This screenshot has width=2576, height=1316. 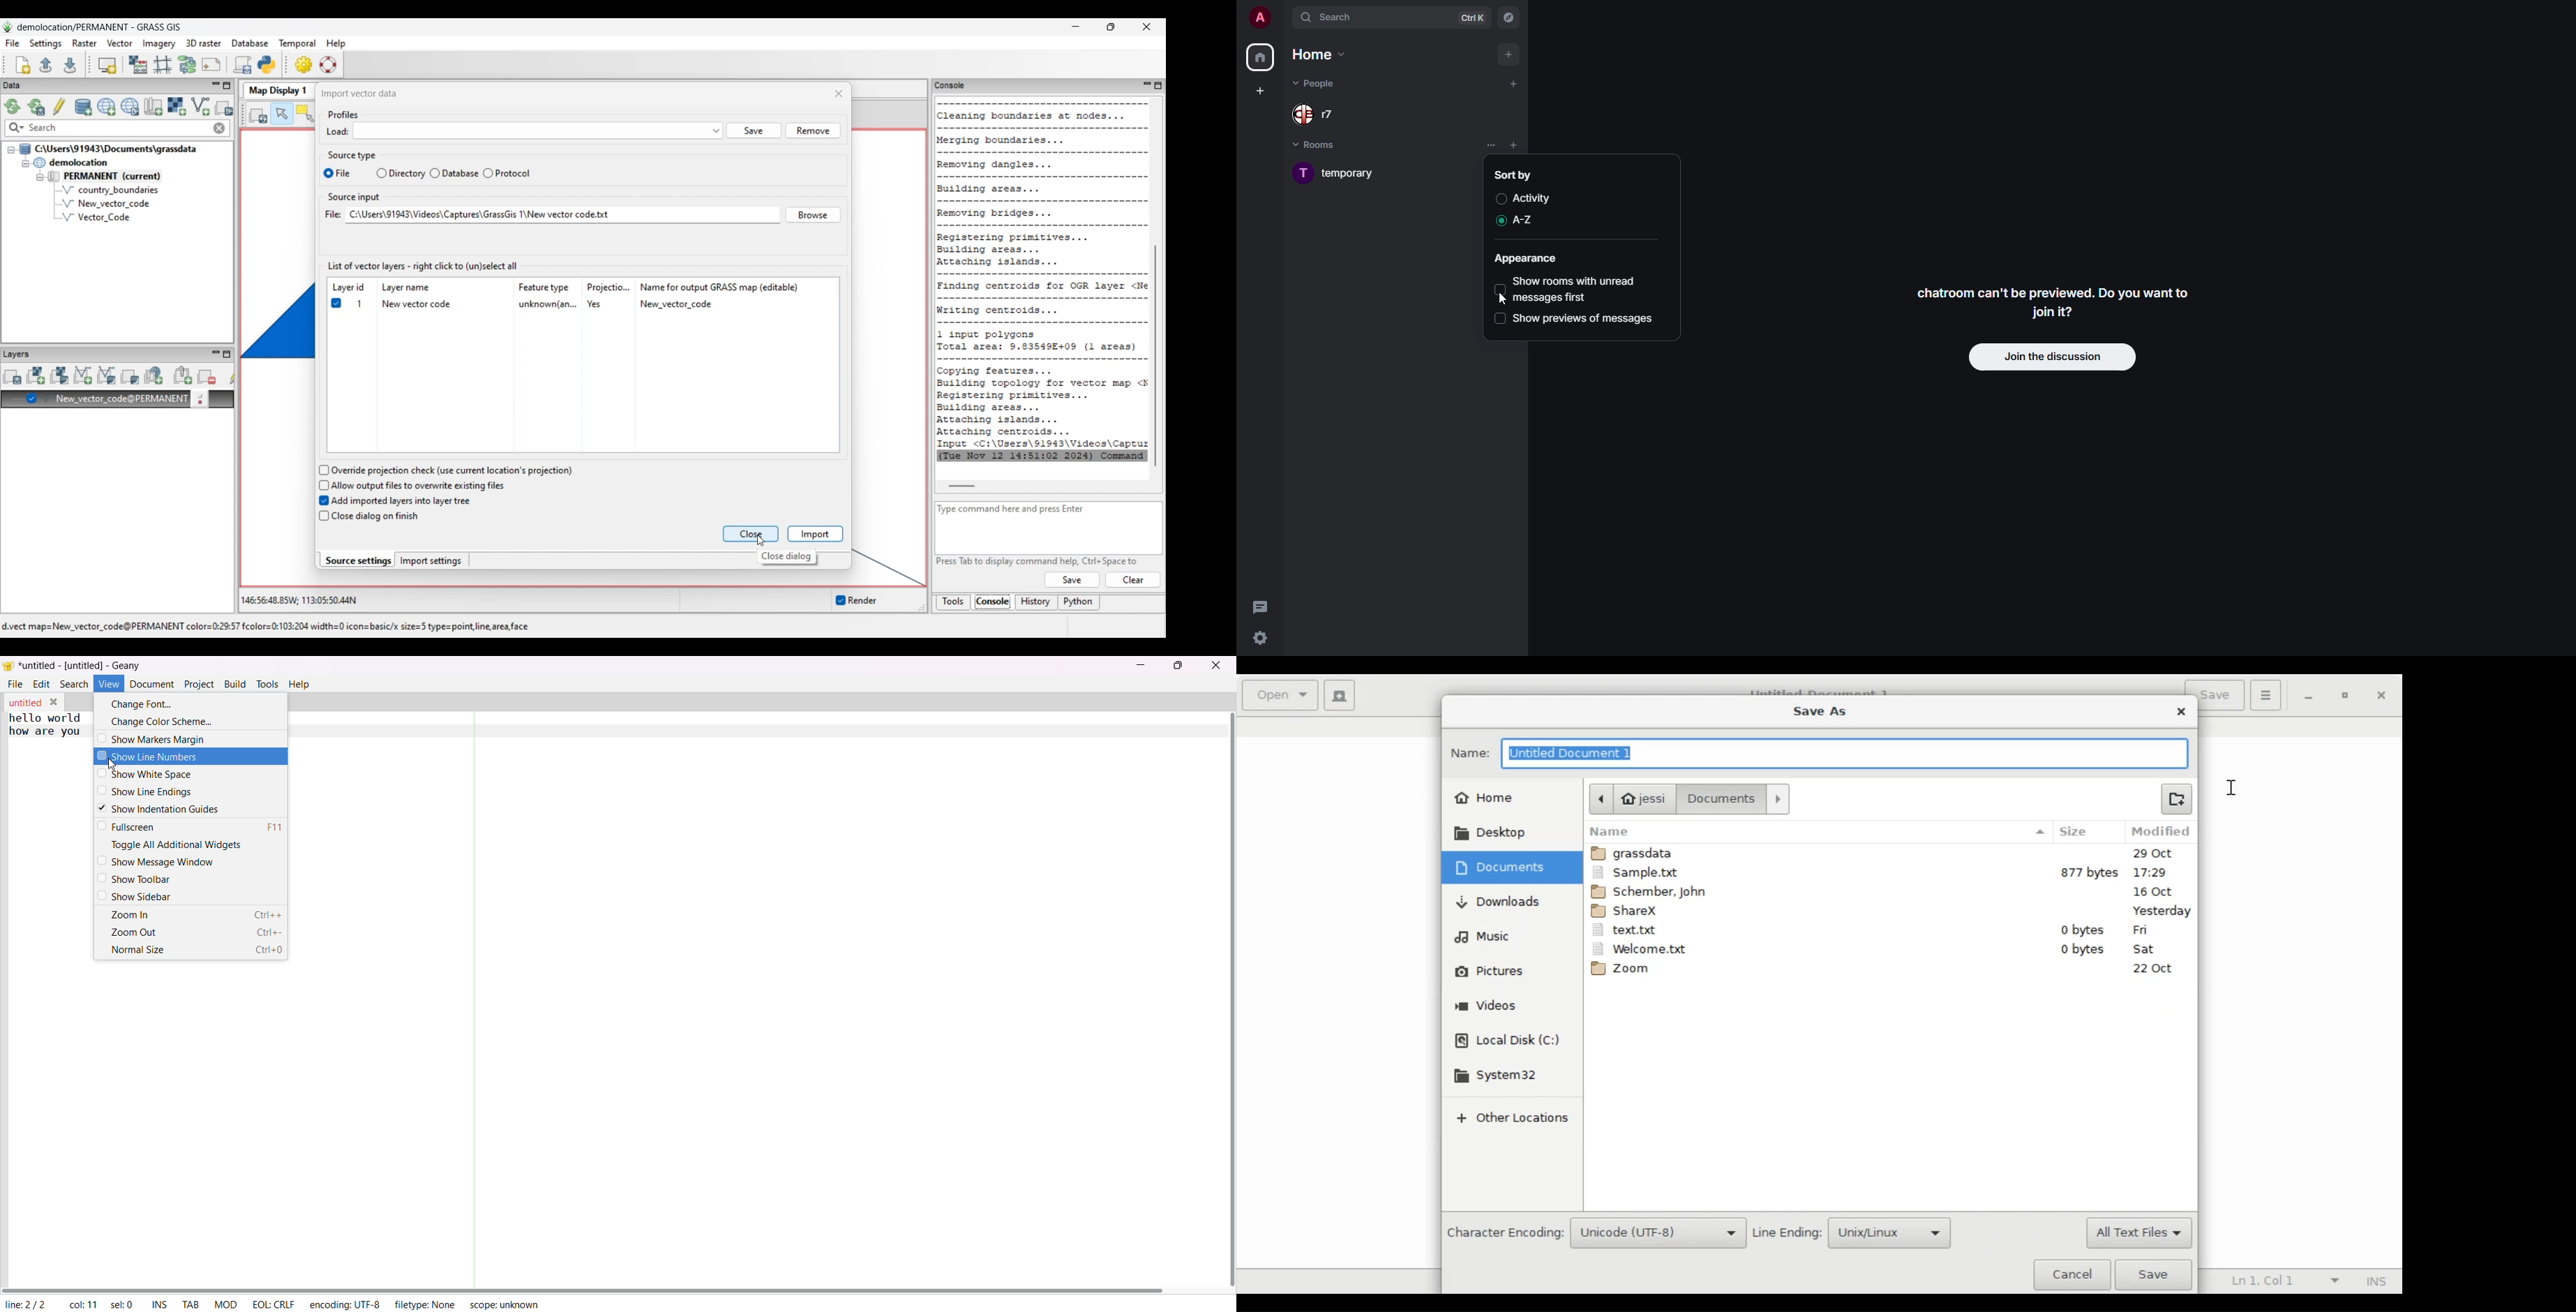 I want to click on project, so click(x=198, y=684).